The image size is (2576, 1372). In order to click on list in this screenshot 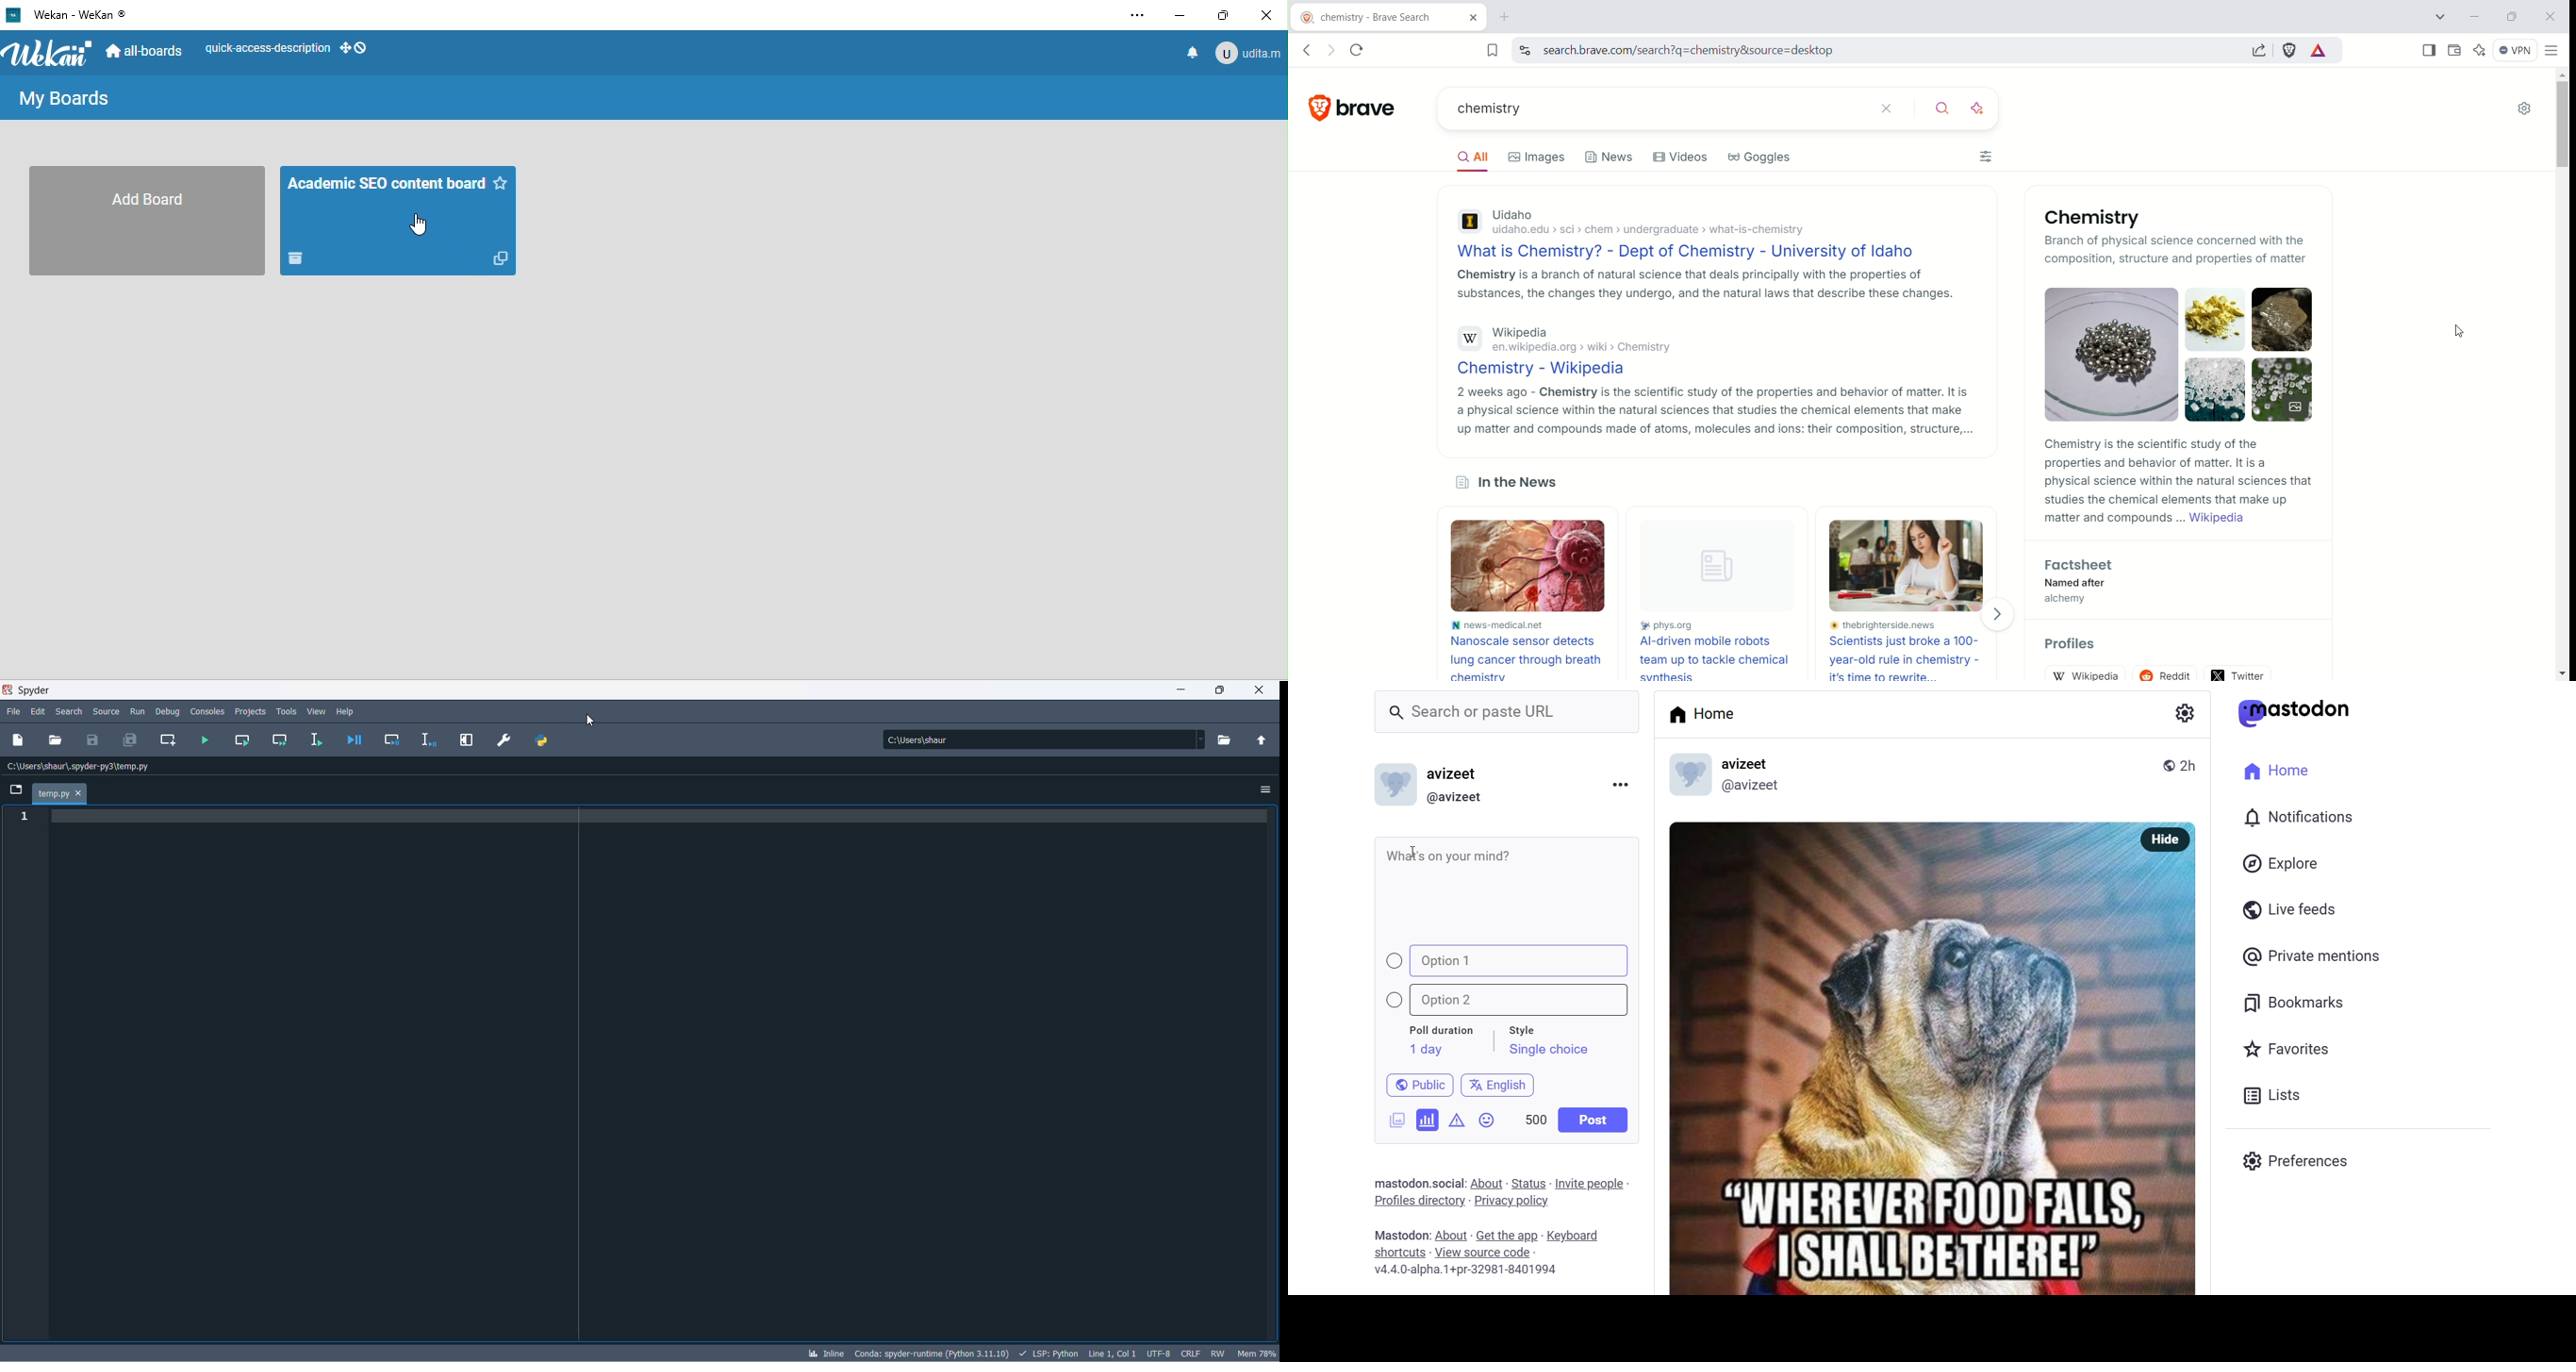, I will do `click(2268, 1096)`.